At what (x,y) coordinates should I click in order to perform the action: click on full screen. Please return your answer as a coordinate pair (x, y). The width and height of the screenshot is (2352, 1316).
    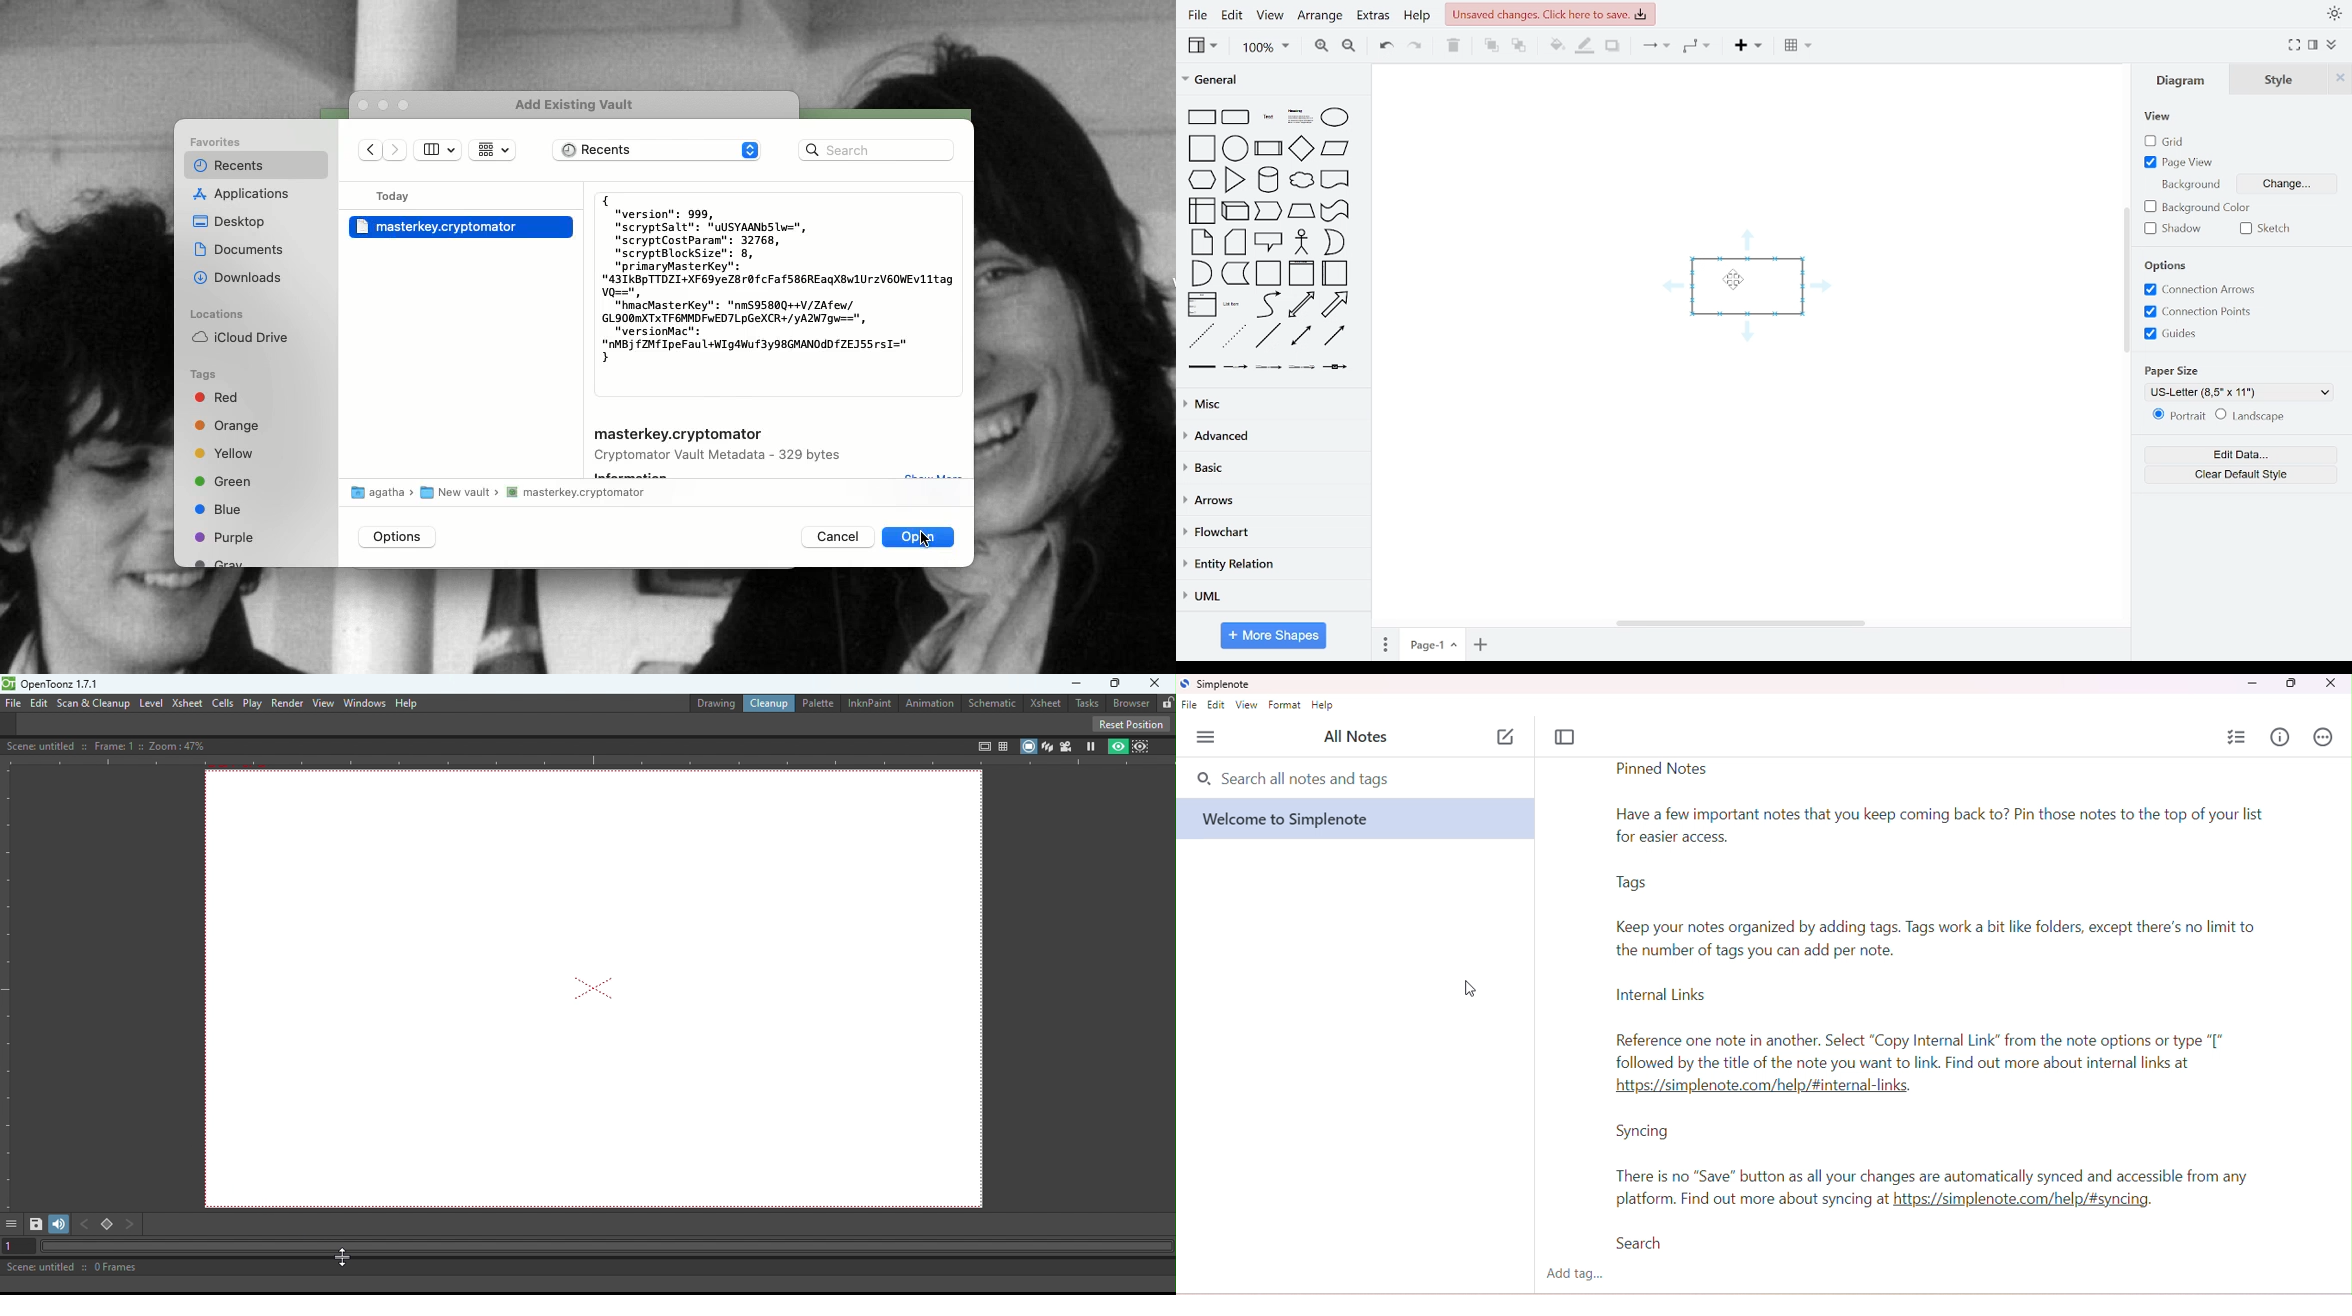
    Looking at the image, I should click on (2295, 44).